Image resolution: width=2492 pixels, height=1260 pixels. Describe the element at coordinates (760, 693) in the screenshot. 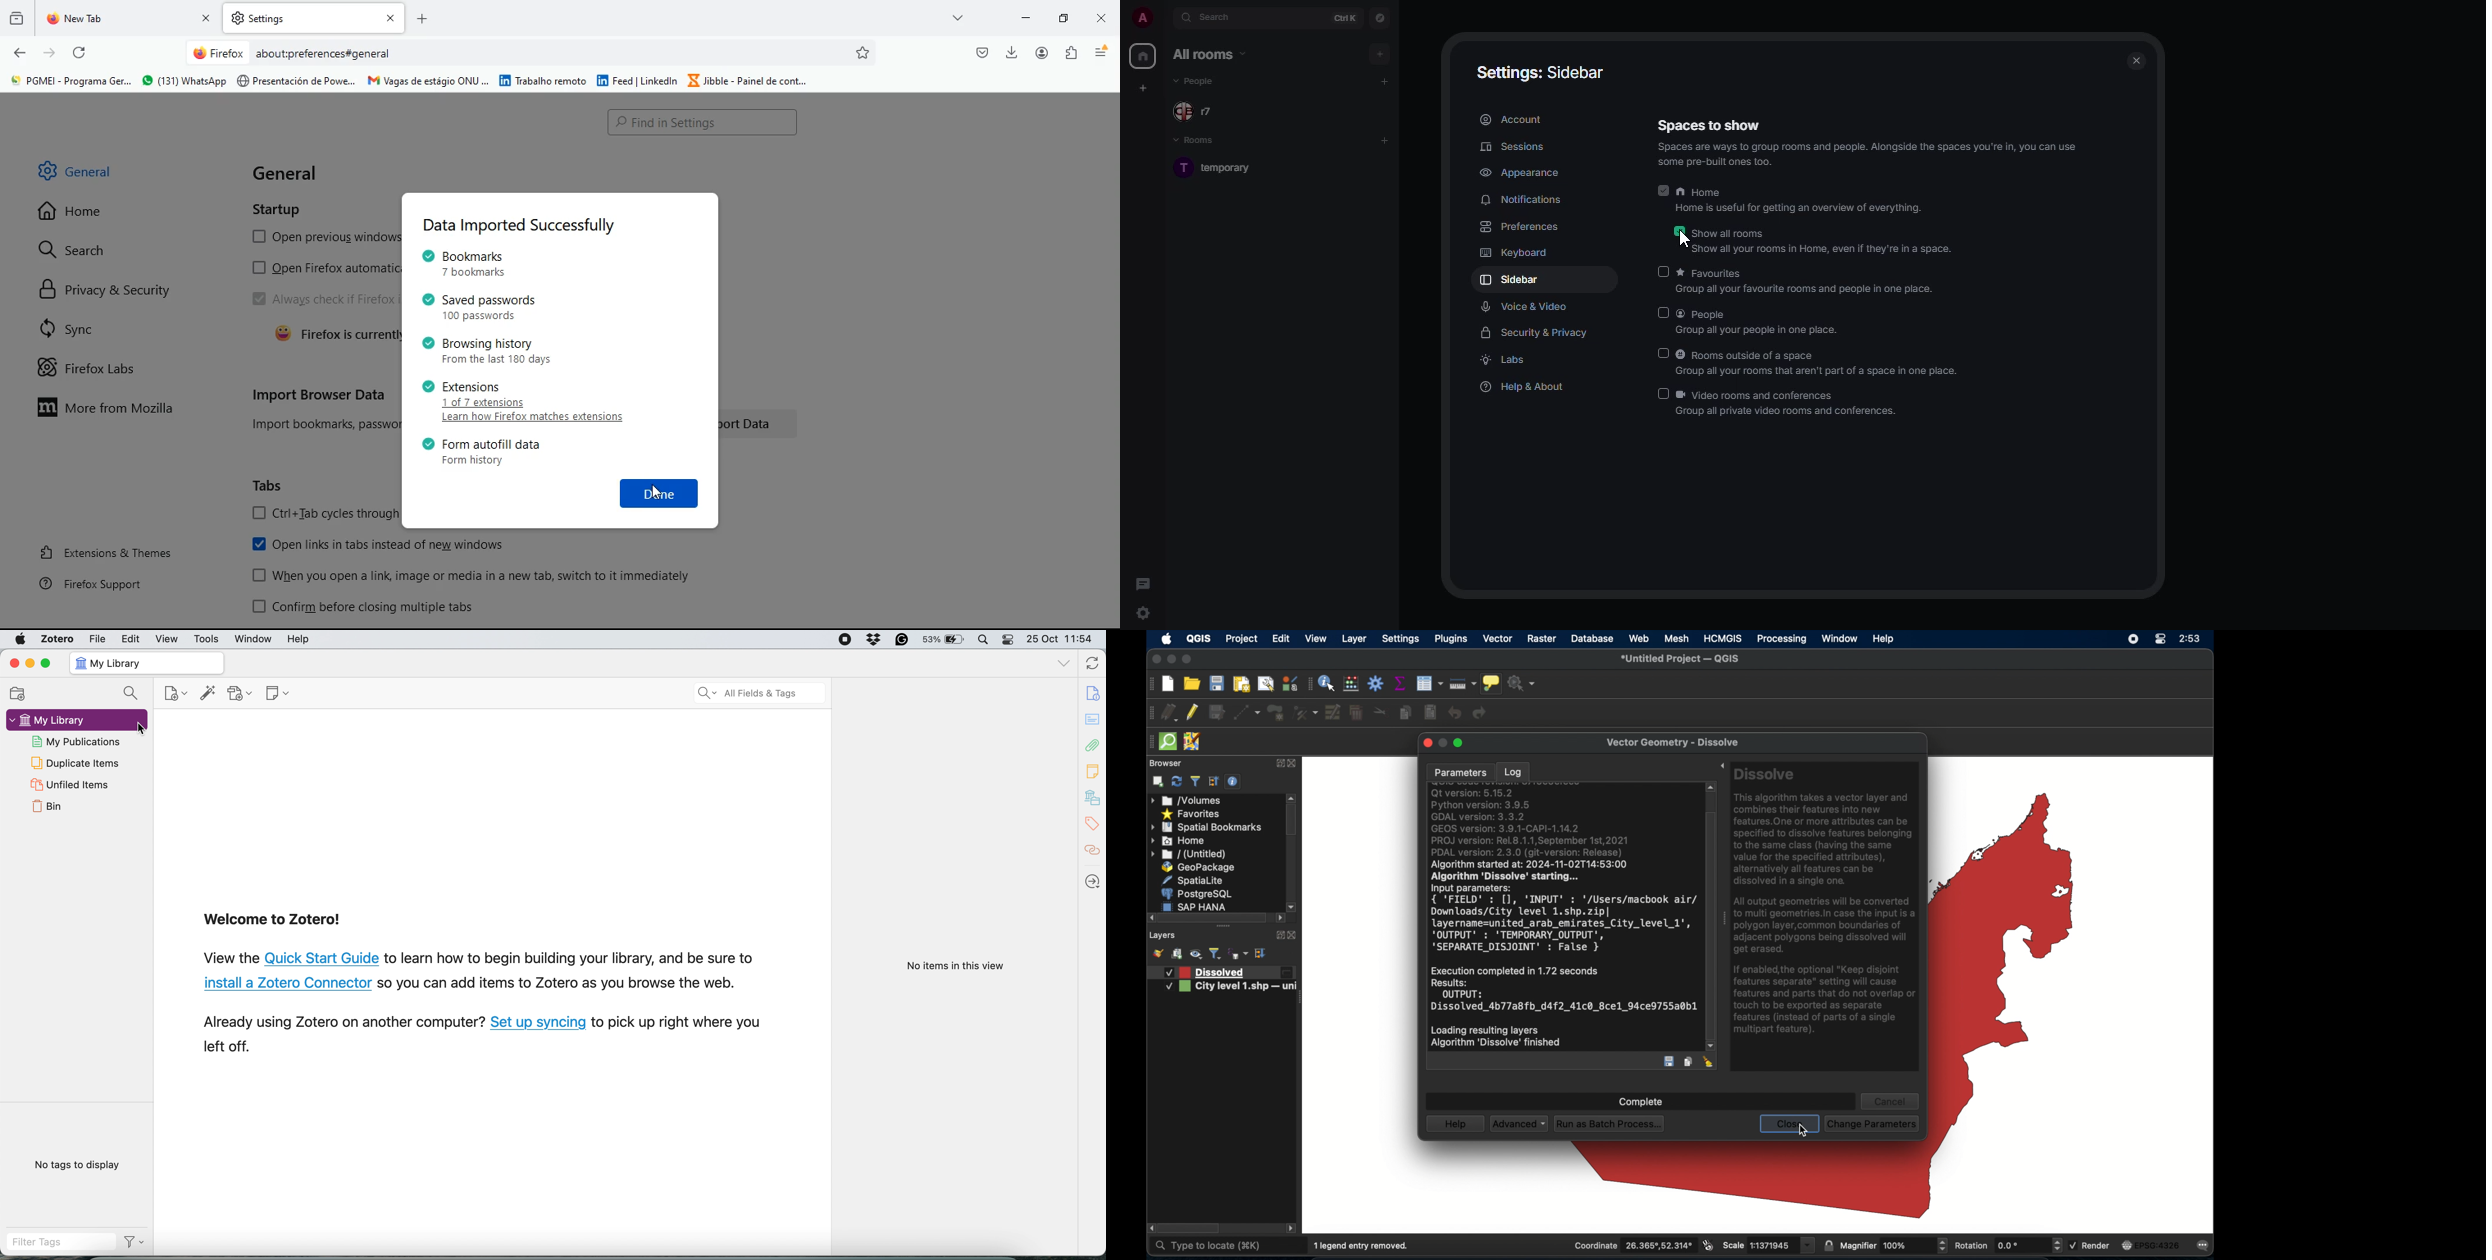

I see `search` at that location.